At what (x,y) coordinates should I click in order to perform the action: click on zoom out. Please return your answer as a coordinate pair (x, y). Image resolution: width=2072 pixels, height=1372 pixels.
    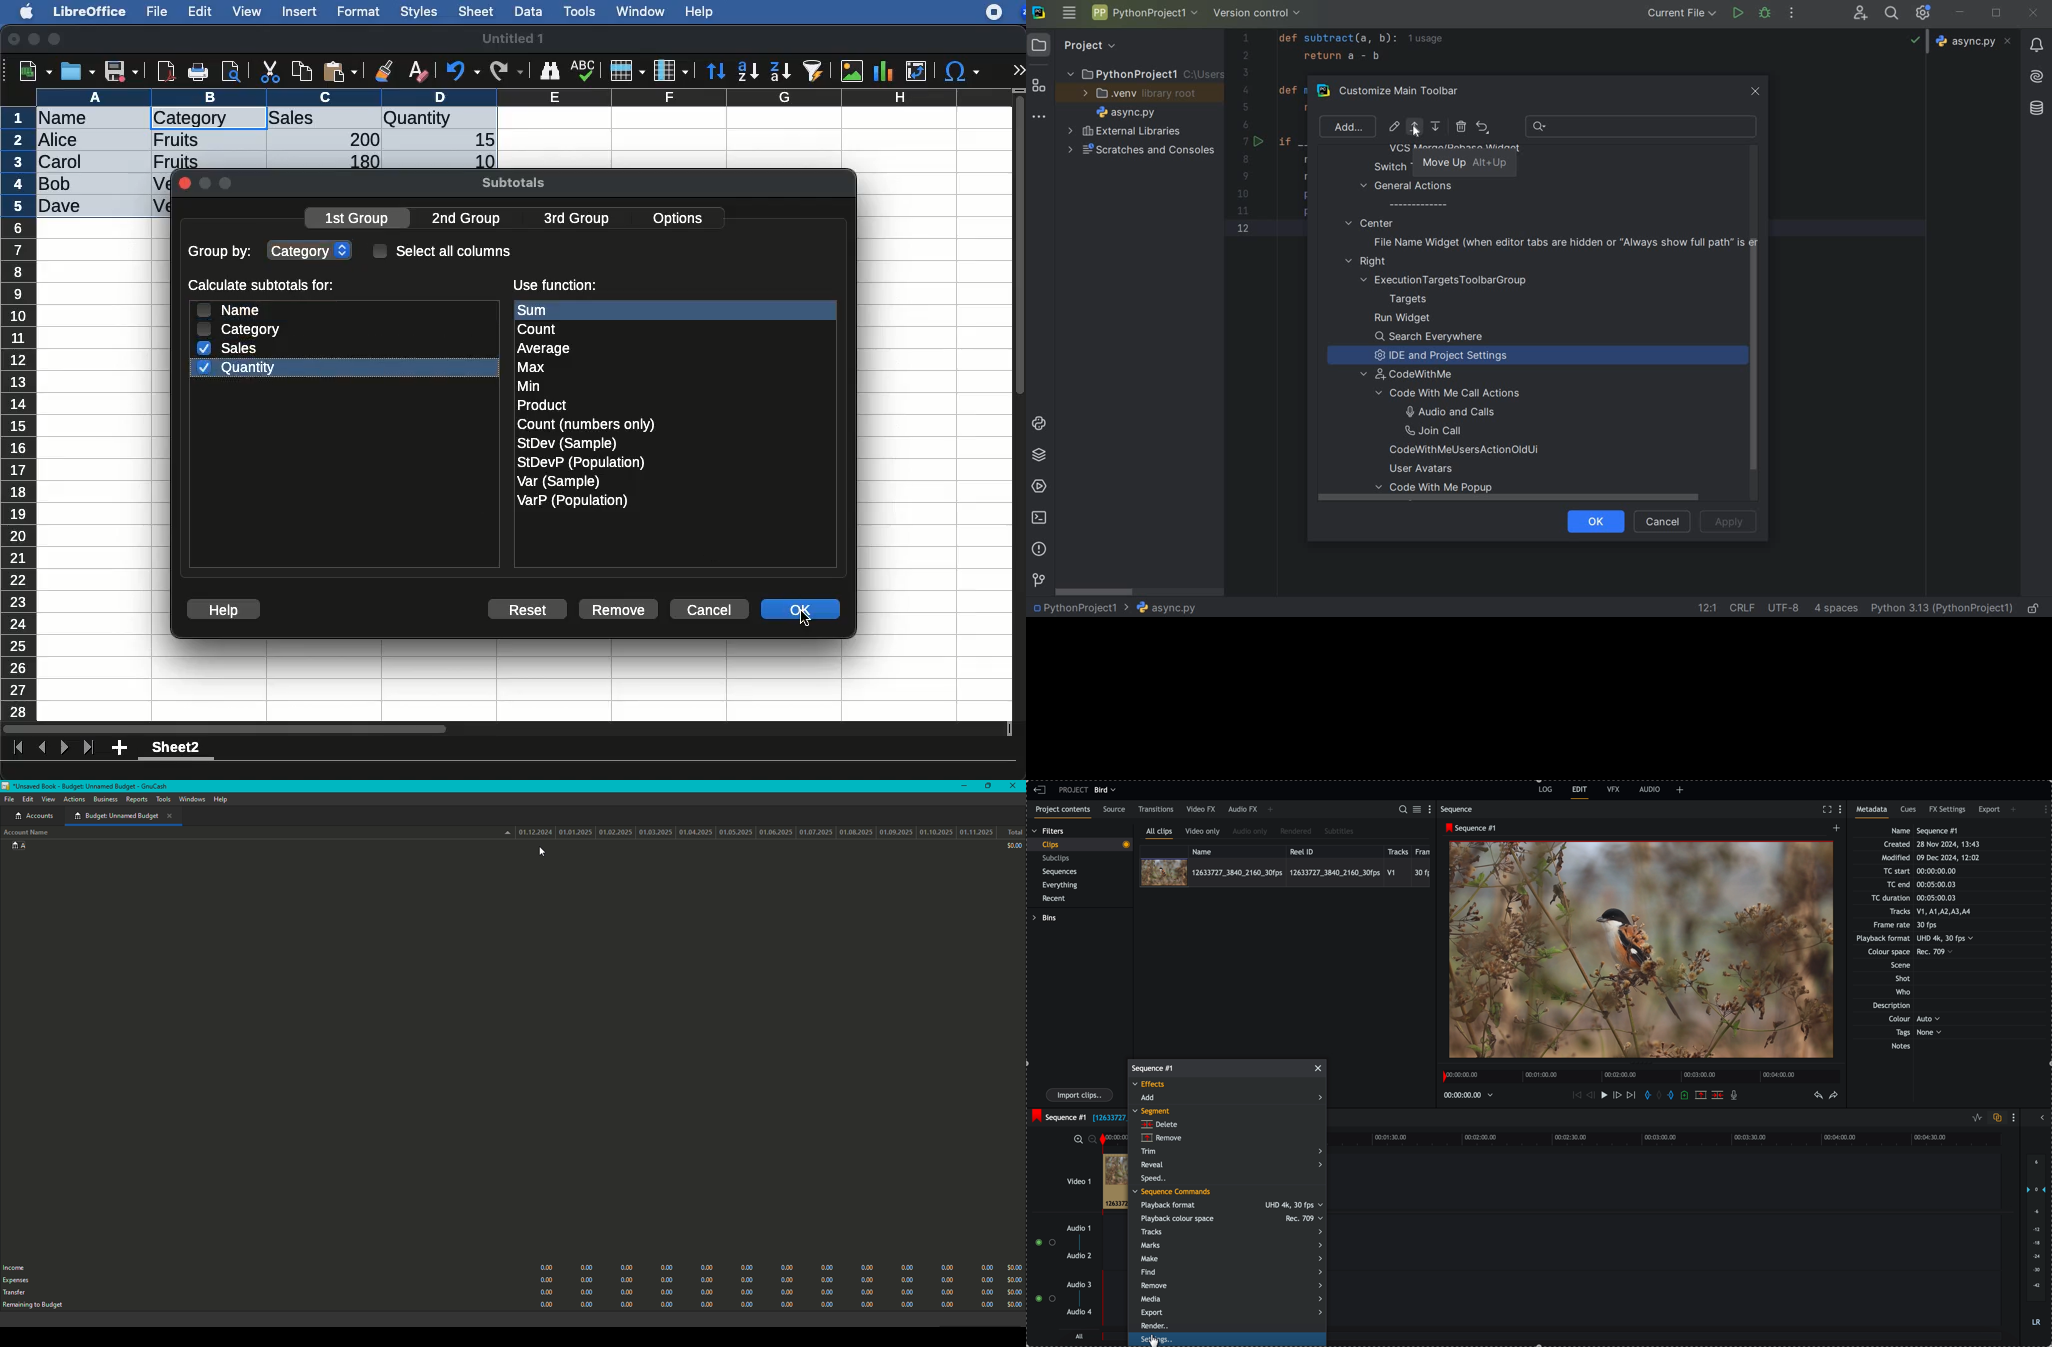
    Looking at the image, I should click on (1093, 1139).